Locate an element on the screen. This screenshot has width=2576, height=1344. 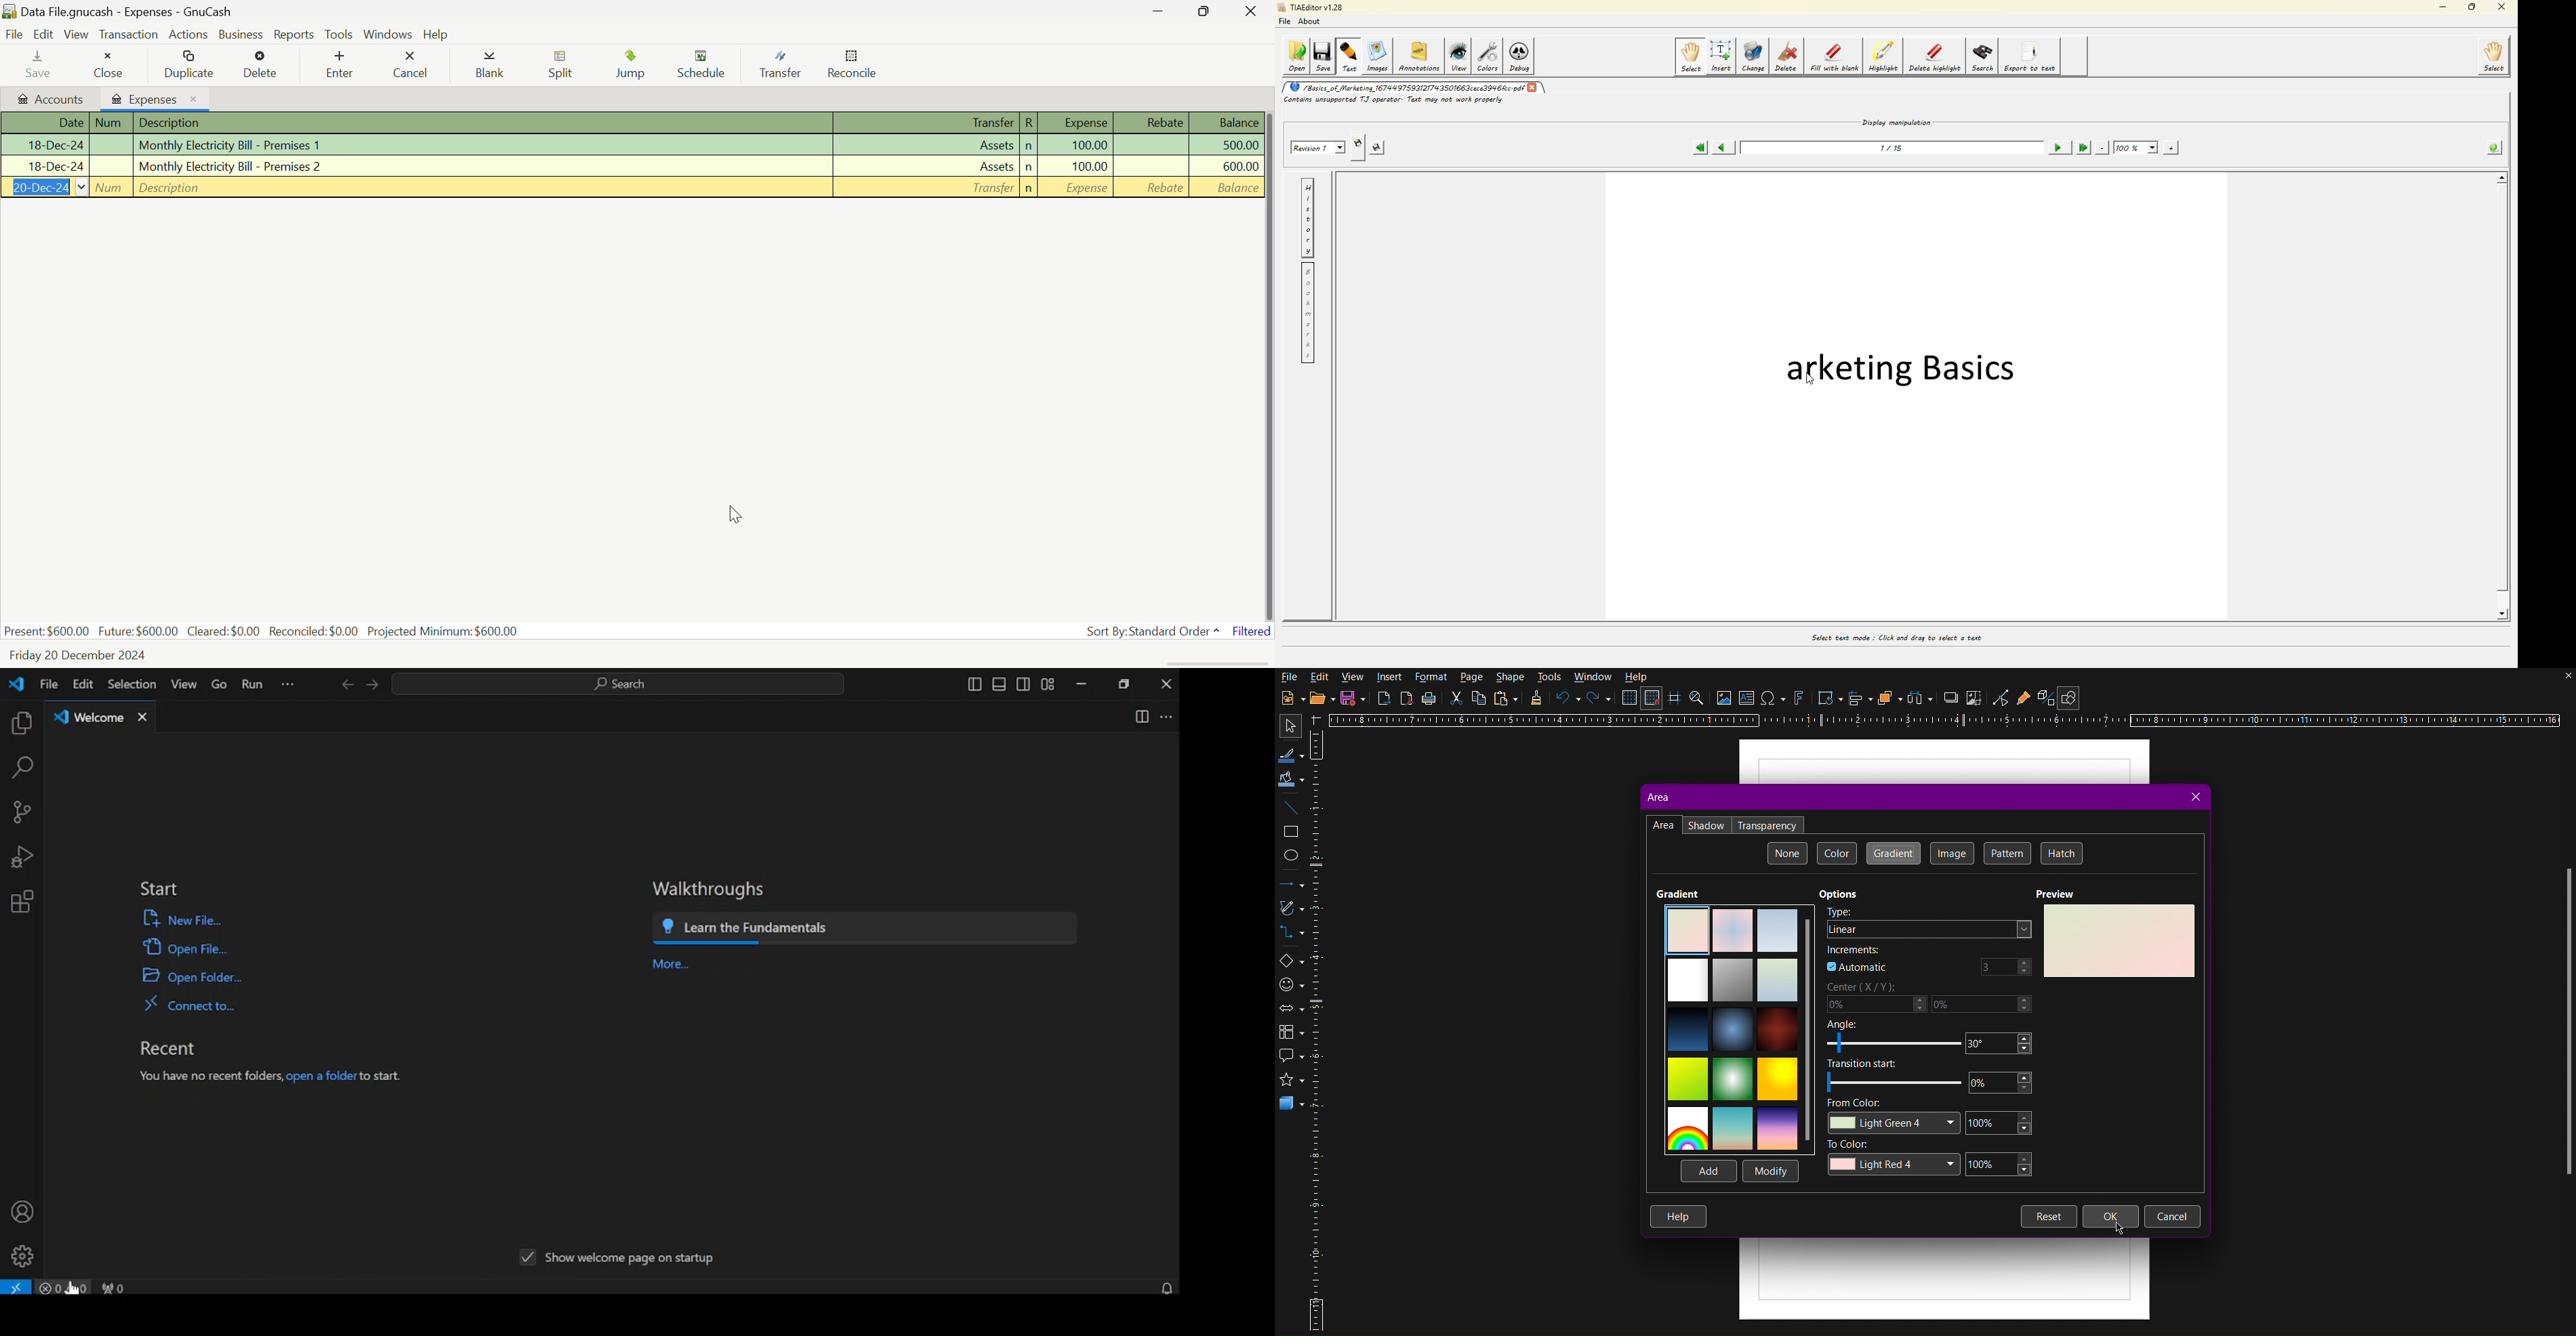
From Color is located at coordinates (1927, 1116).